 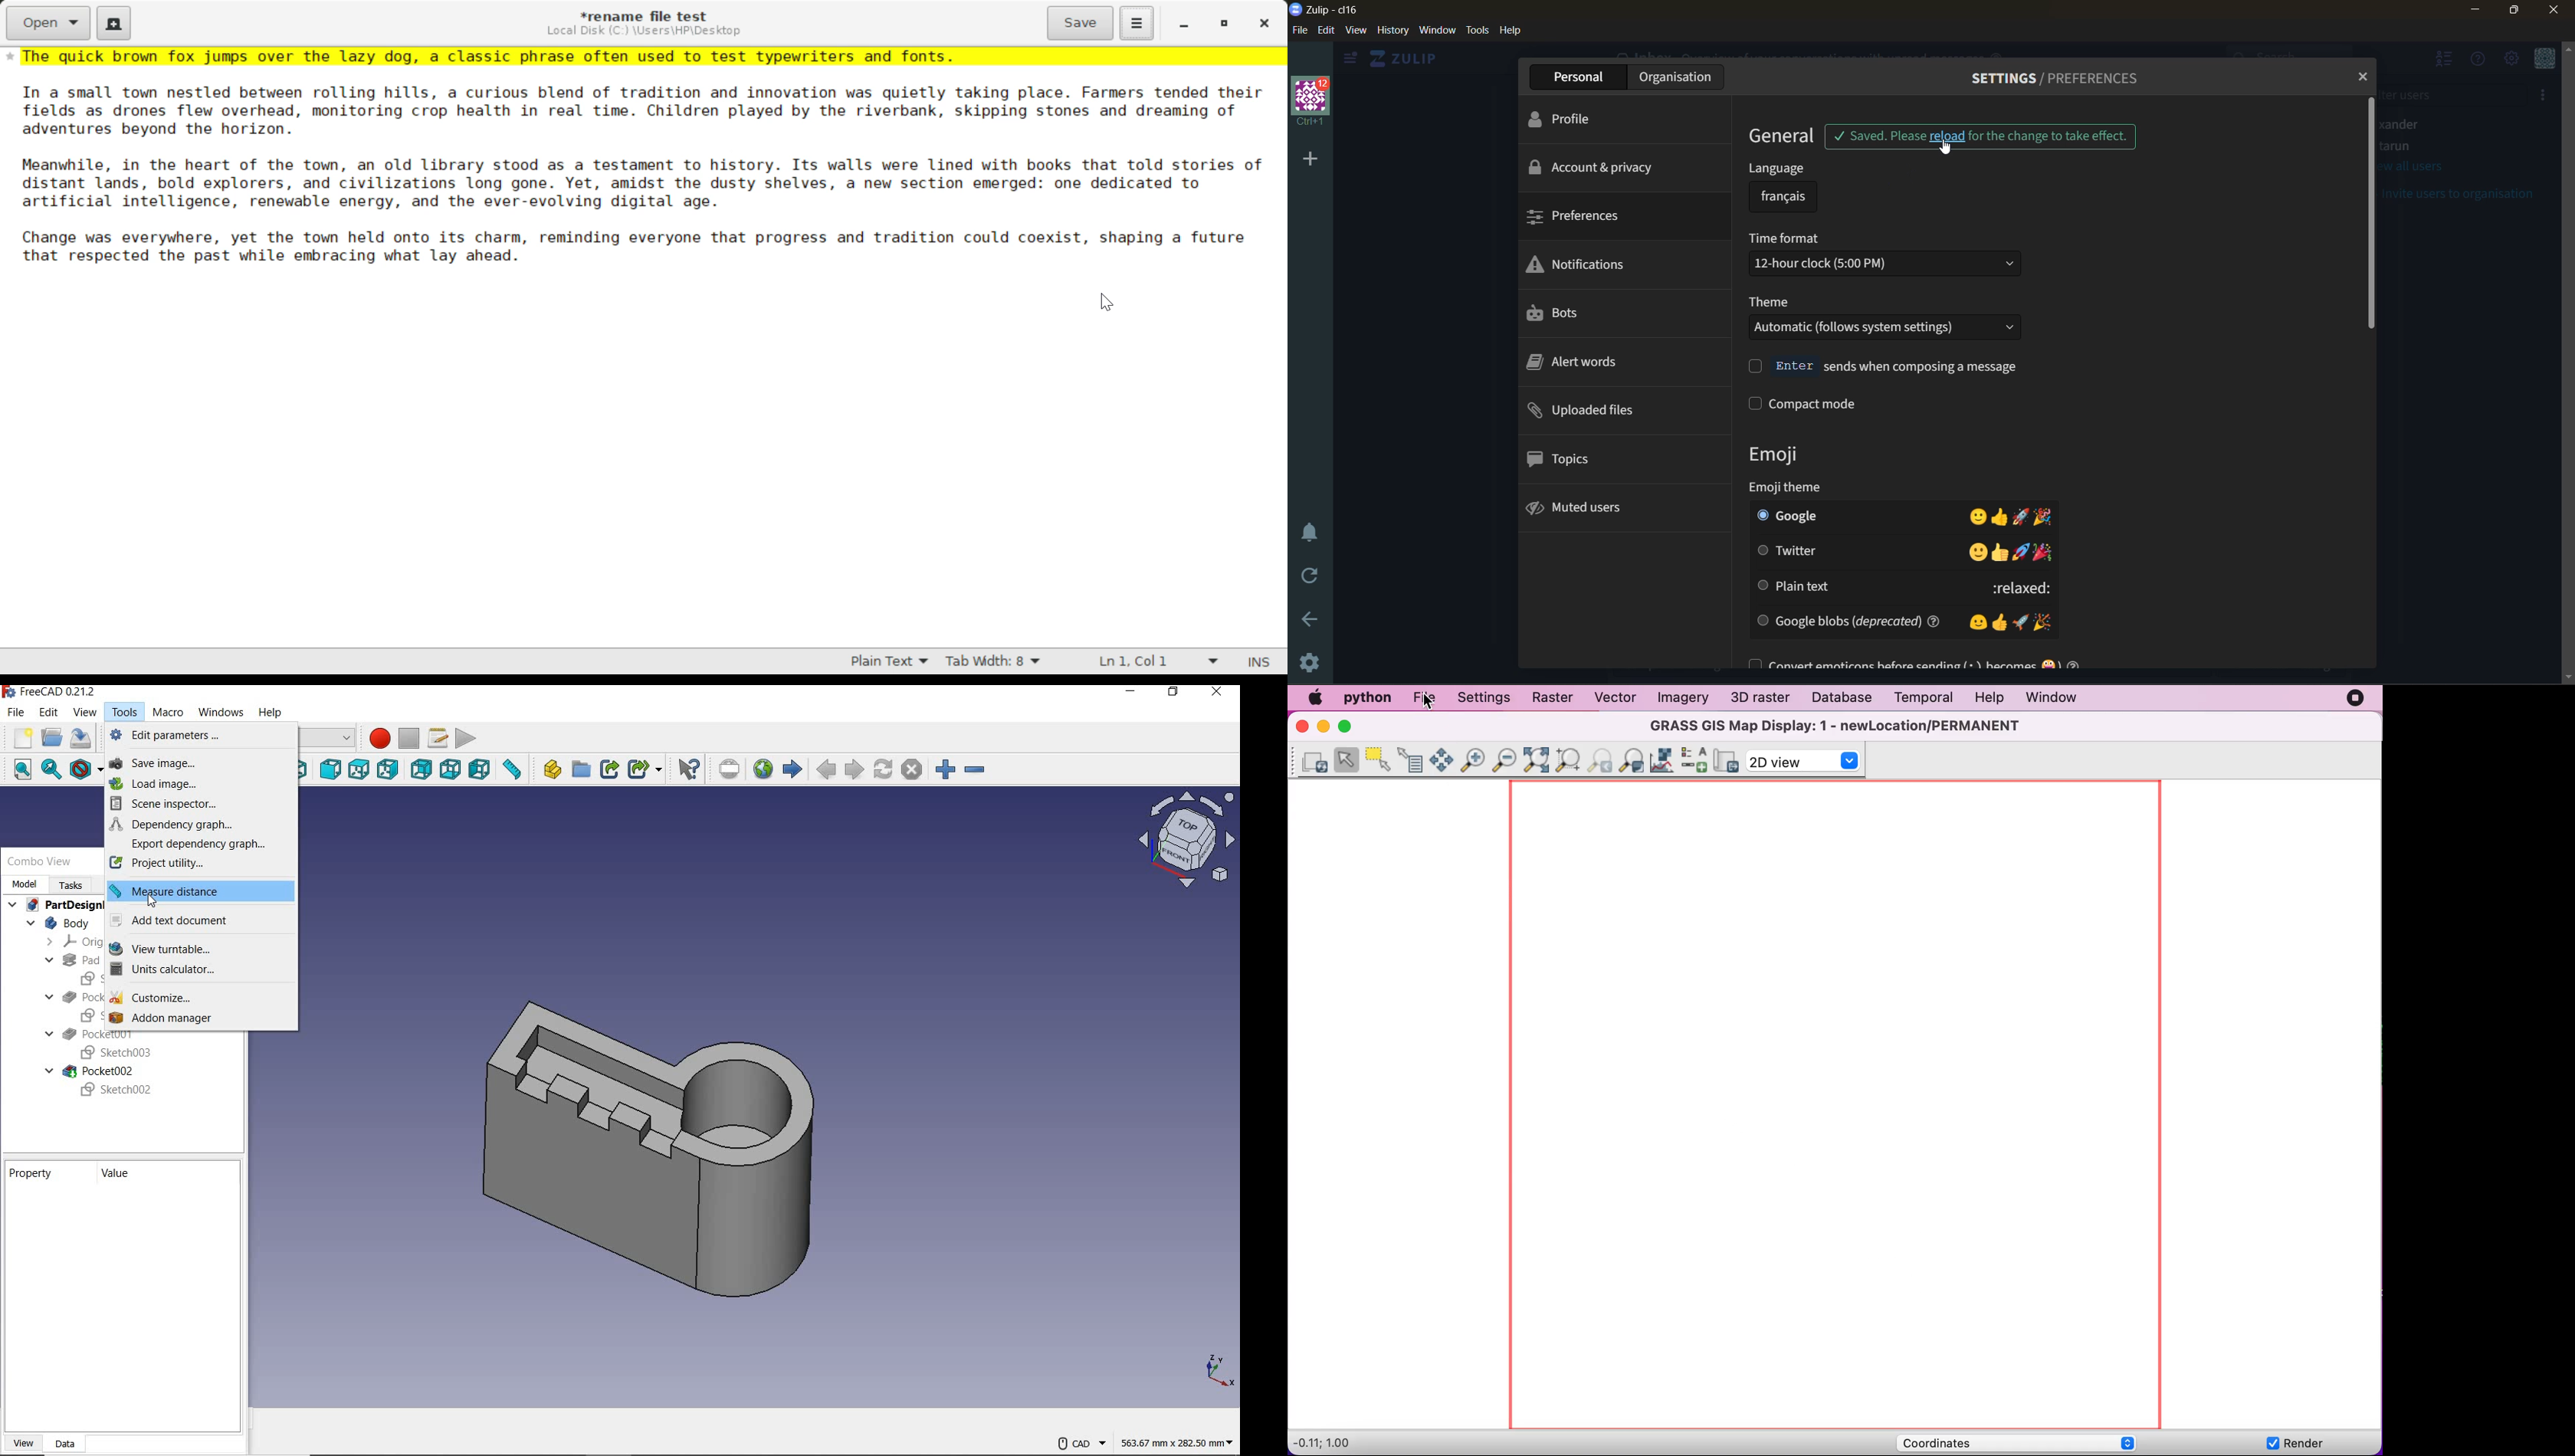 I want to click on draw style, so click(x=85, y=770).